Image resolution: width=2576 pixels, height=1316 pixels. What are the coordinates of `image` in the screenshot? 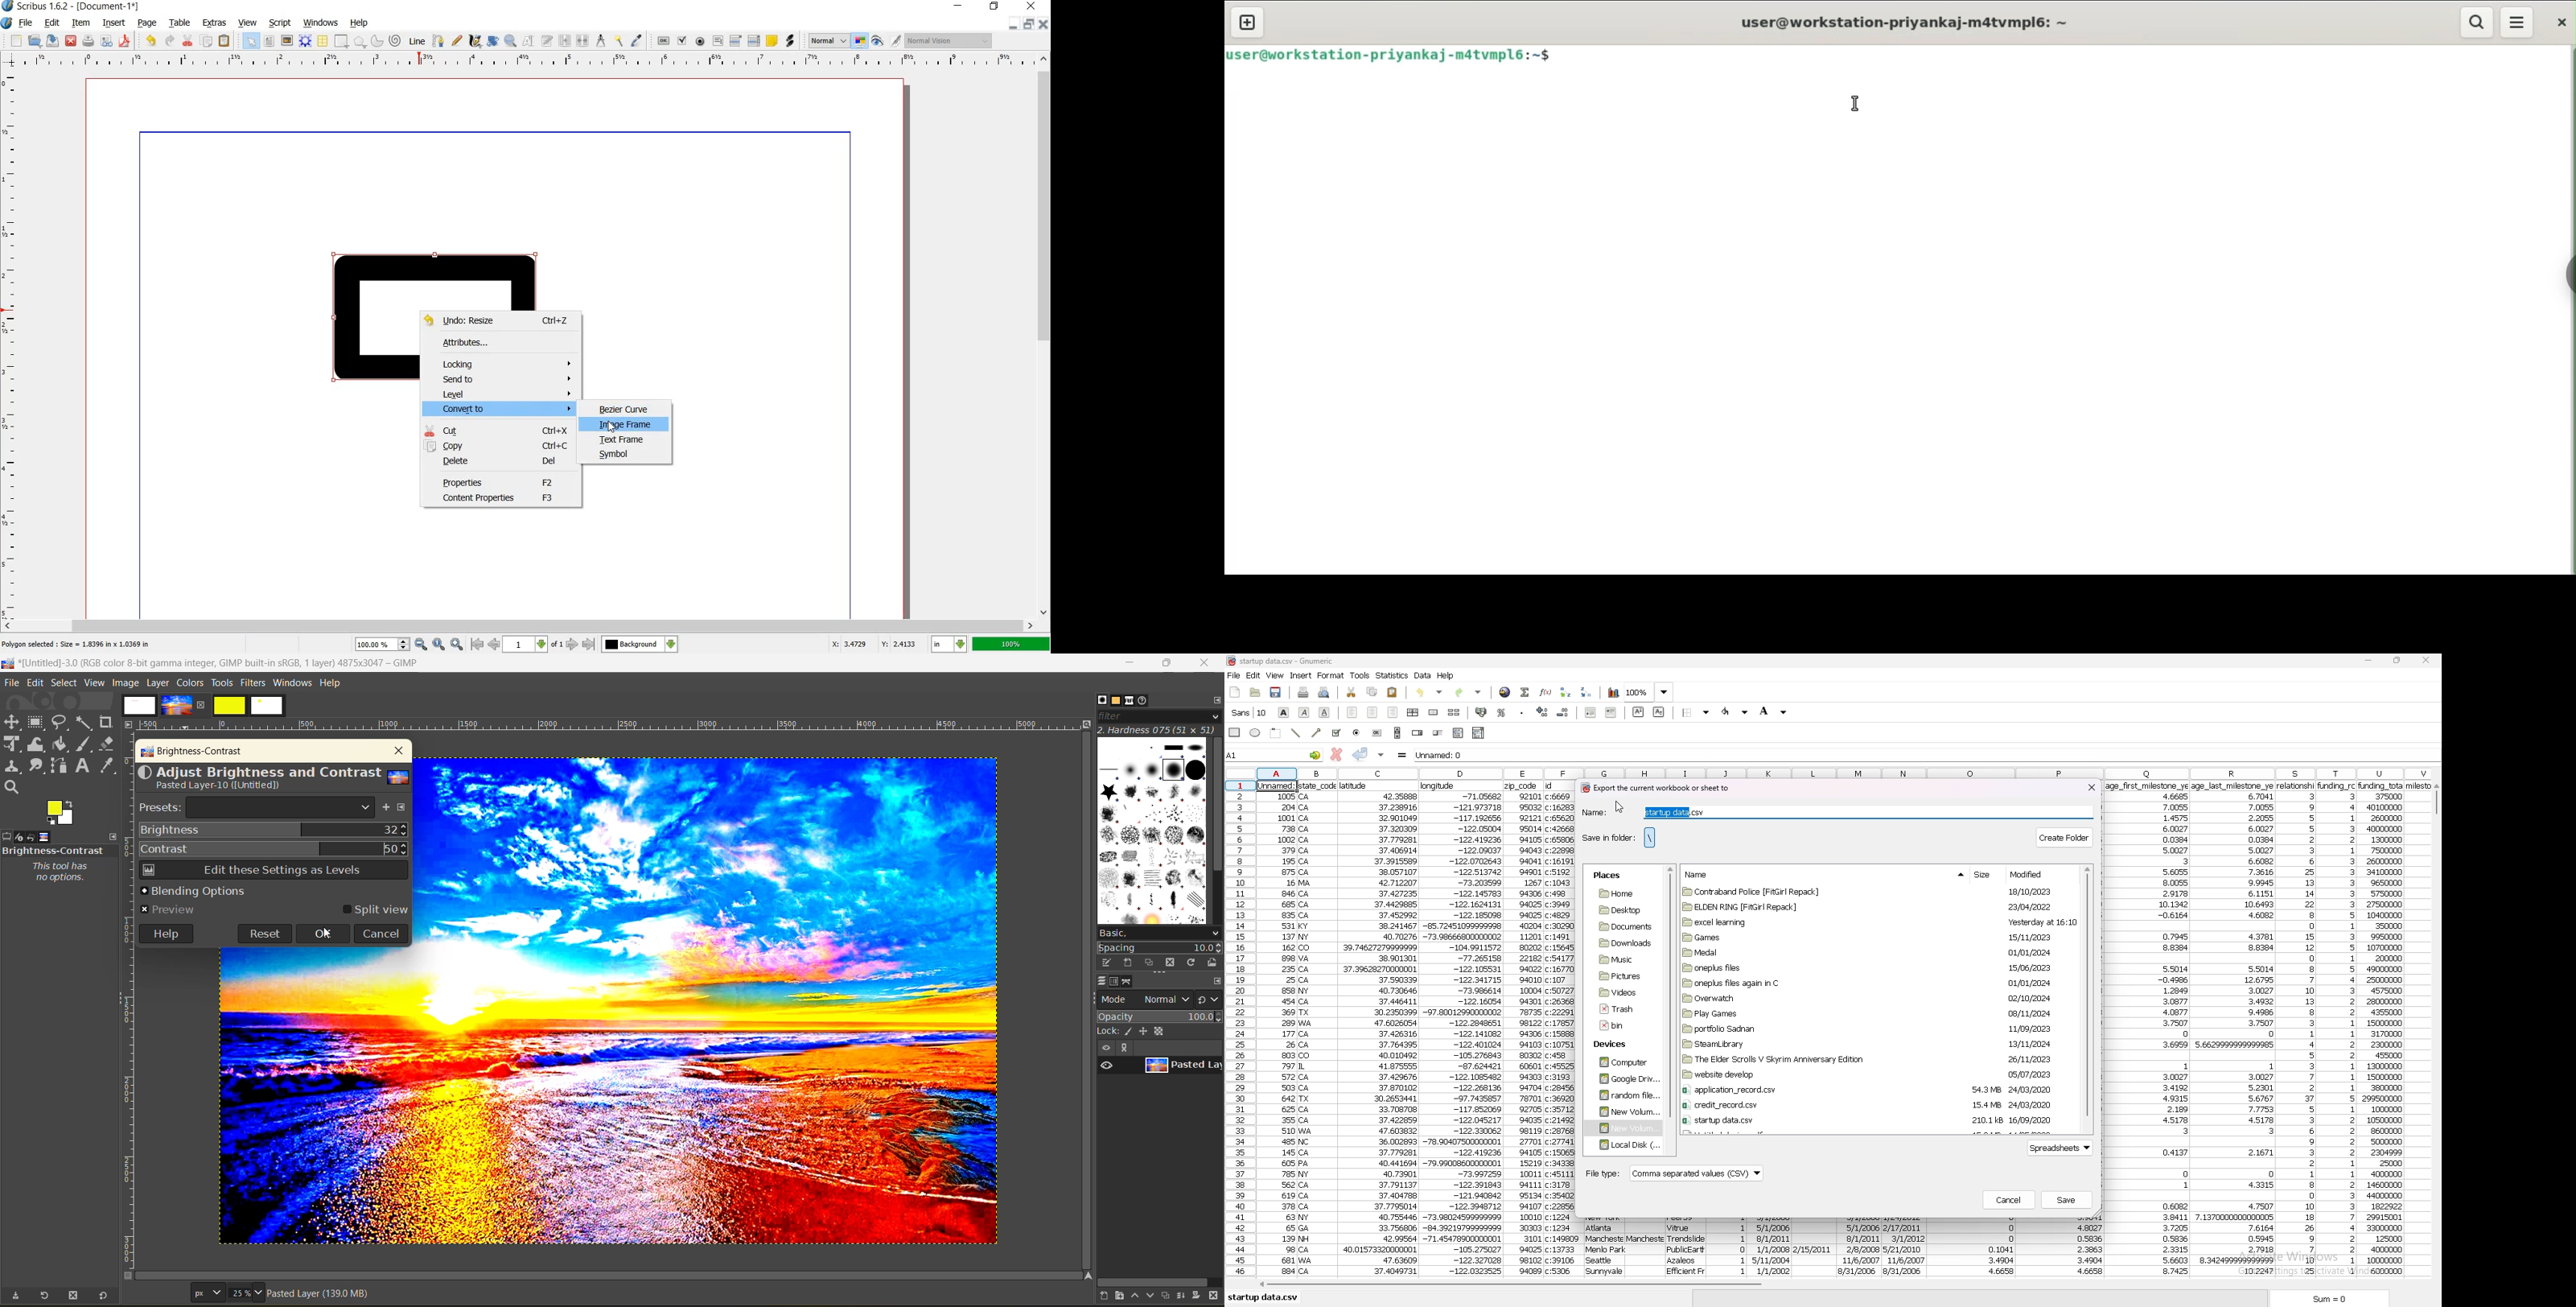 It's located at (286, 40).